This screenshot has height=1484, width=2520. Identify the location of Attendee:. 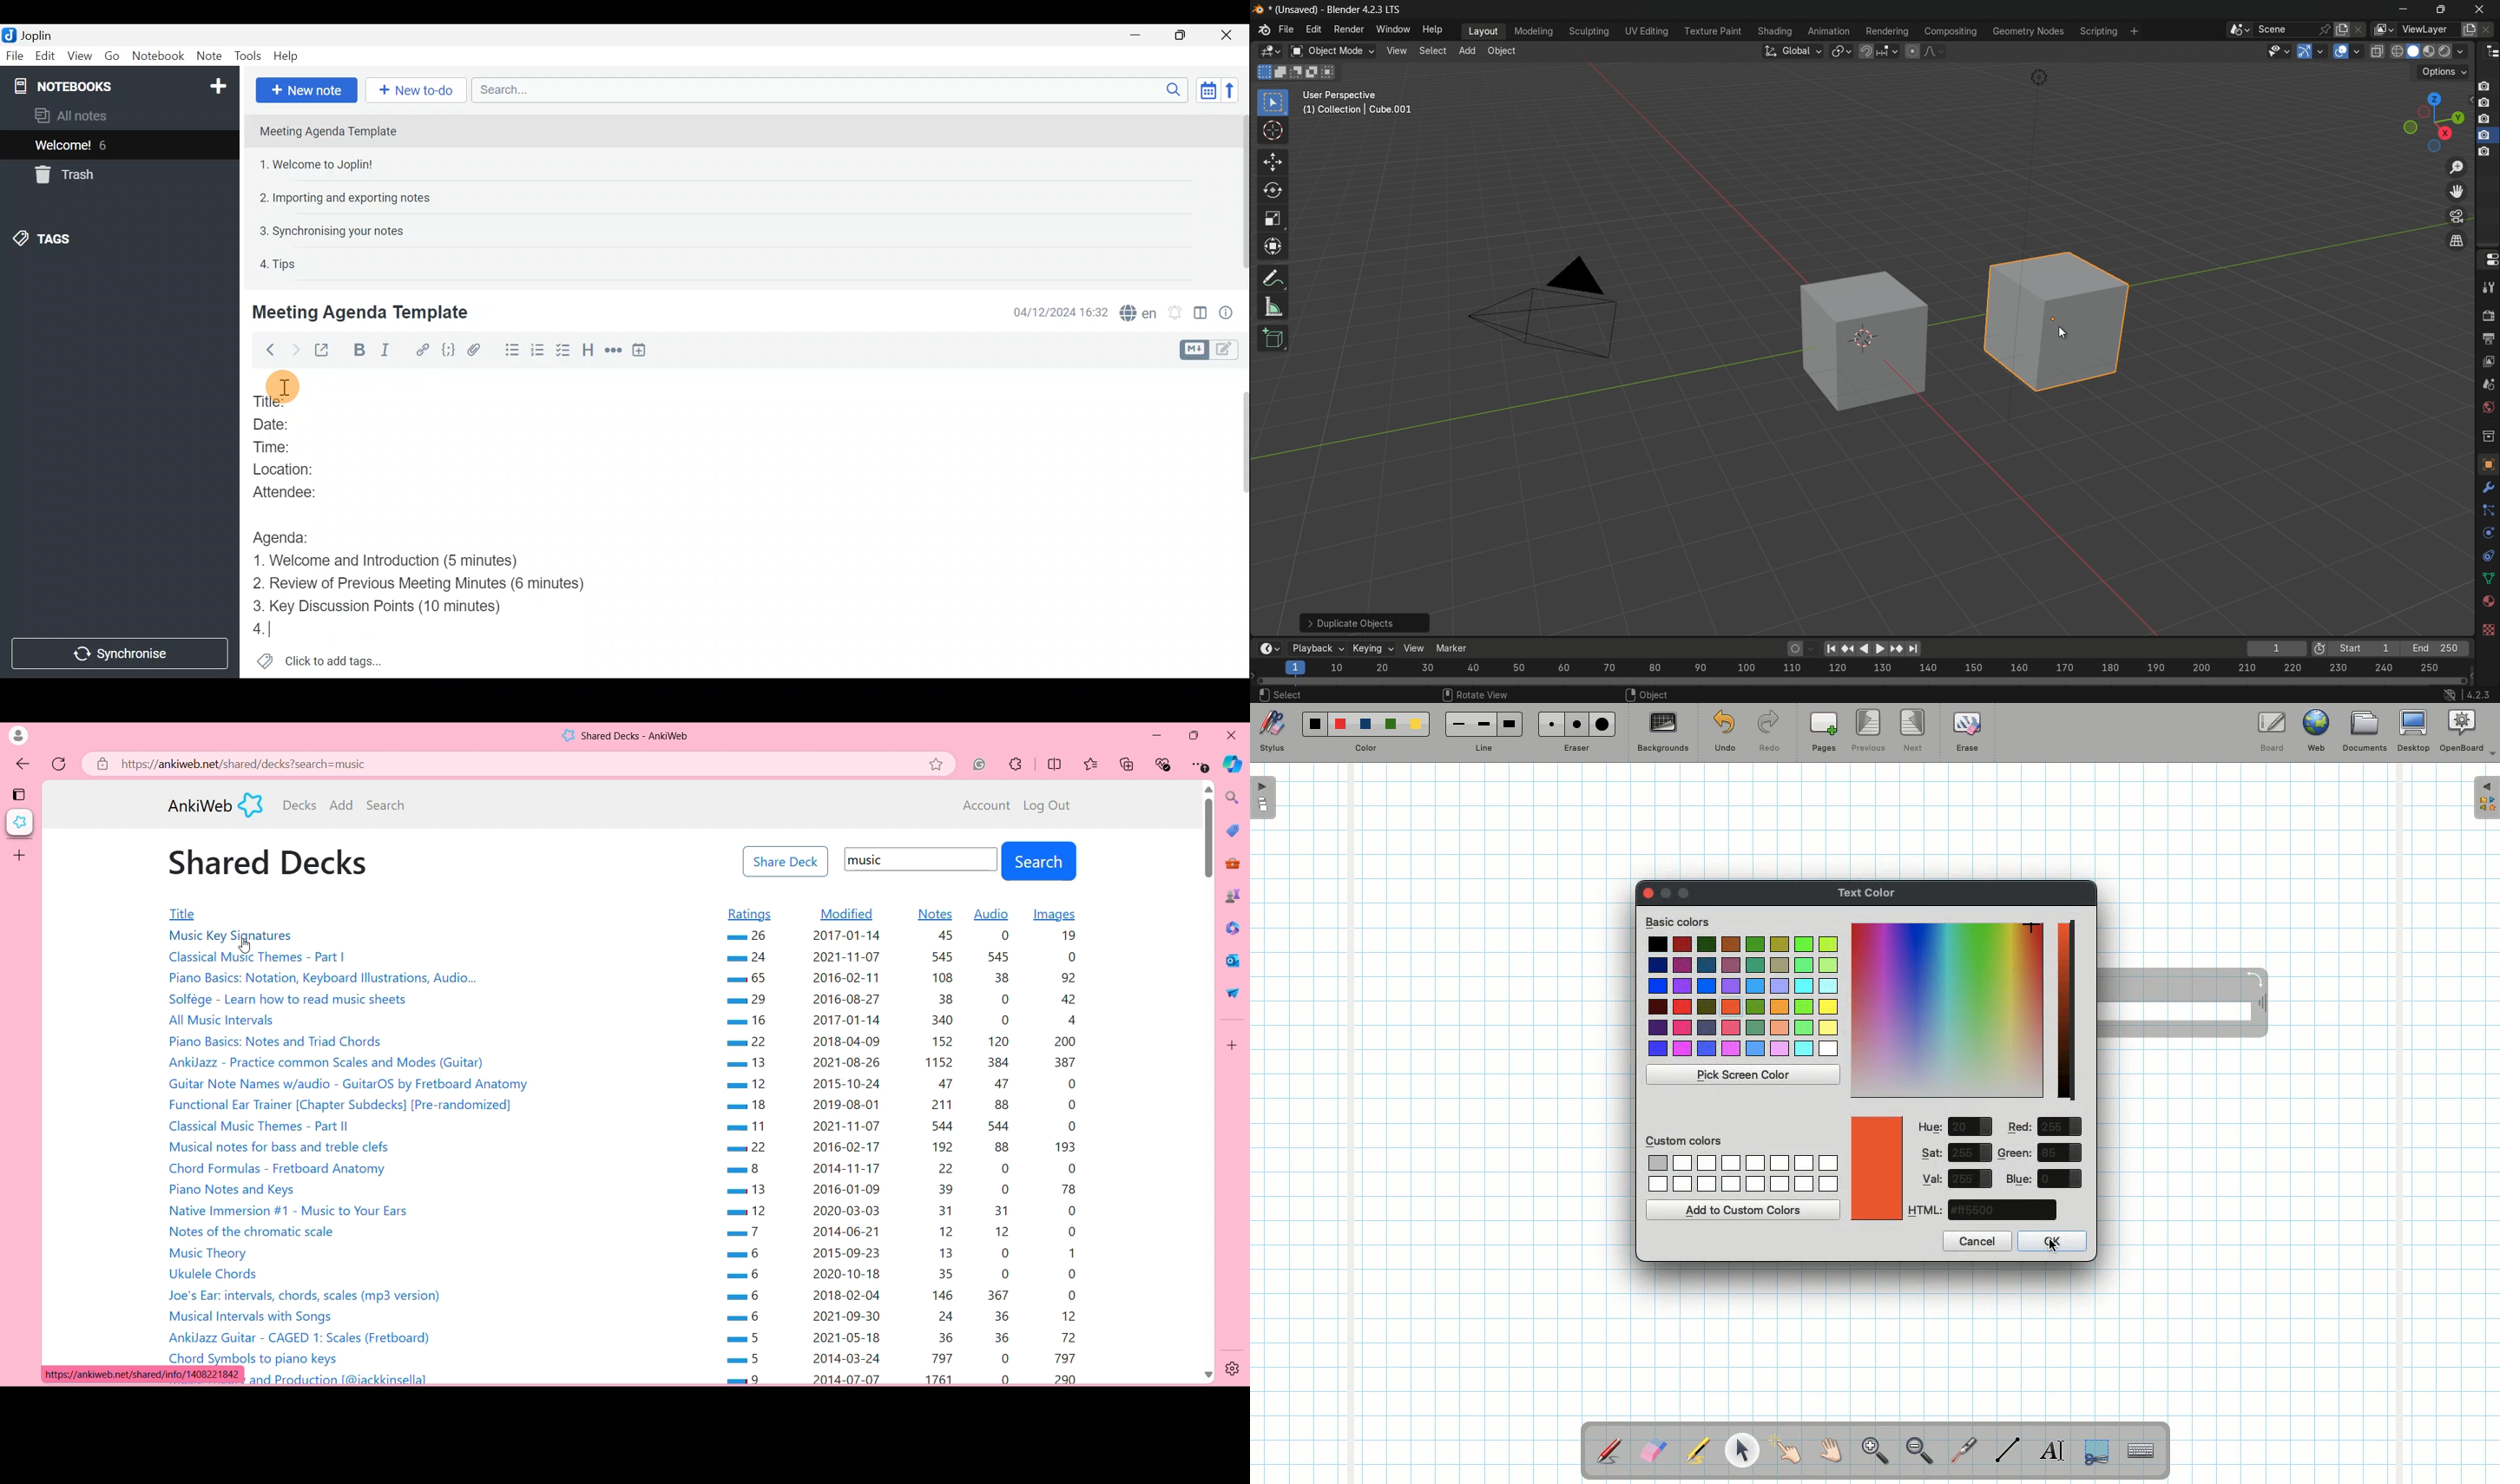
(303, 492).